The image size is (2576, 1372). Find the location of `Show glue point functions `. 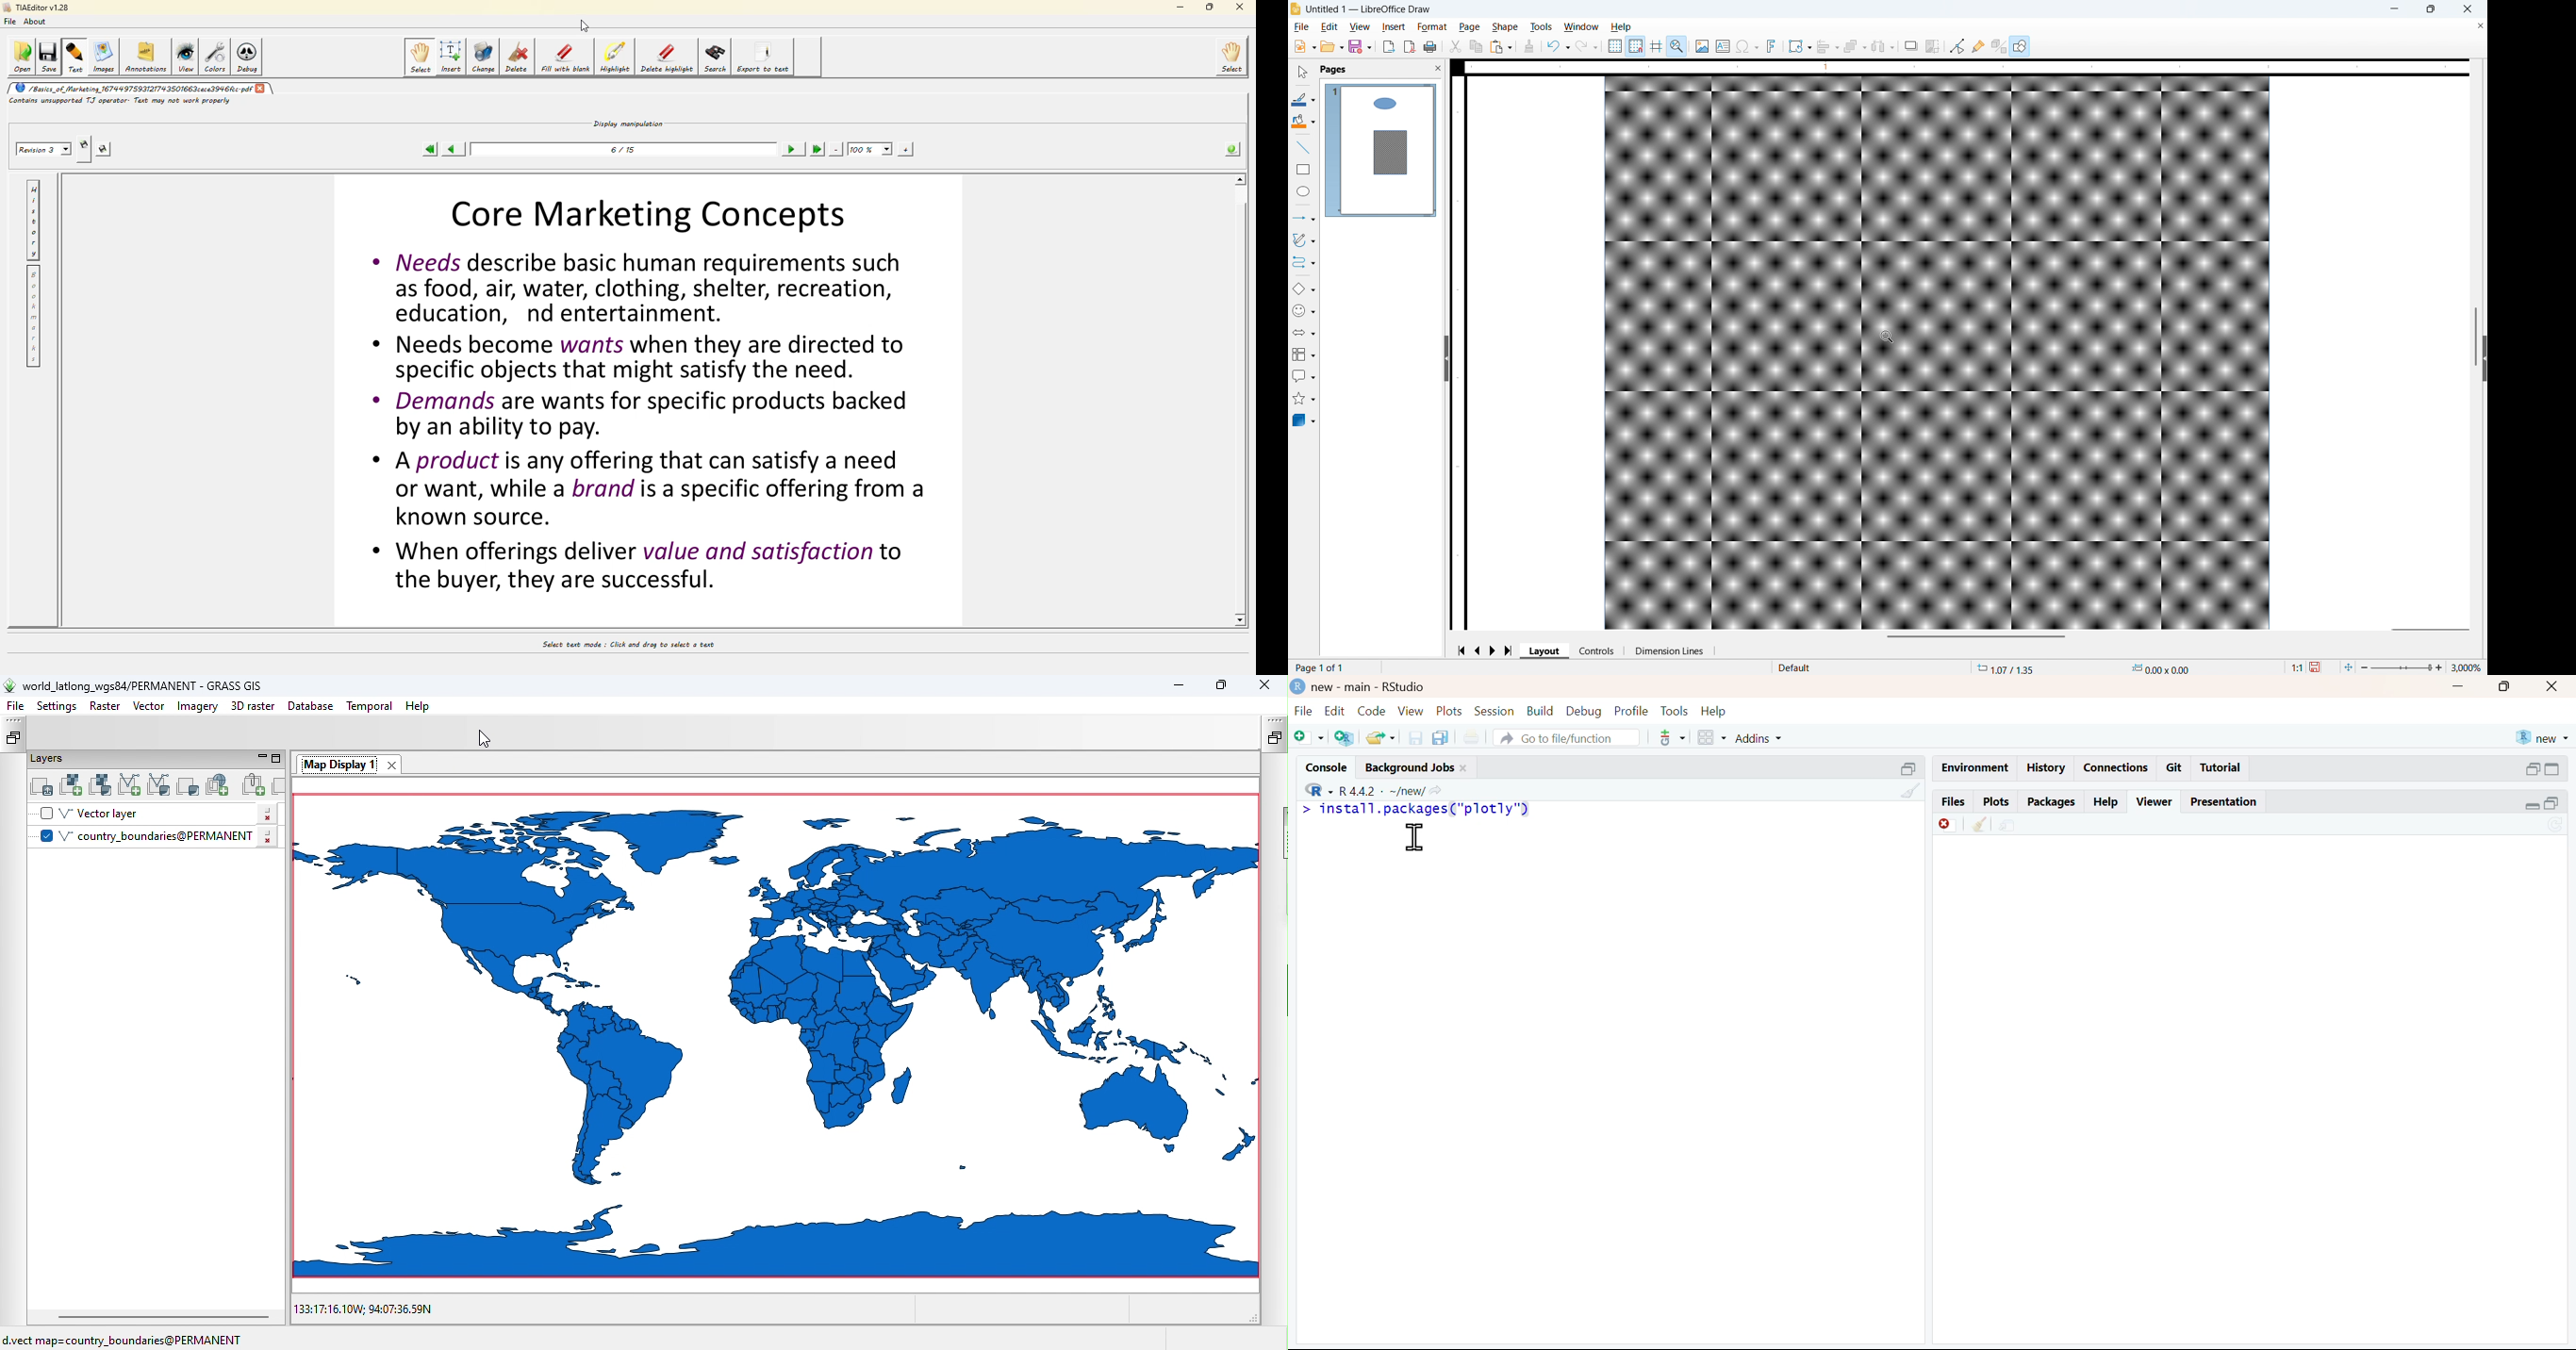

Show glue point functions  is located at coordinates (1979, 46).